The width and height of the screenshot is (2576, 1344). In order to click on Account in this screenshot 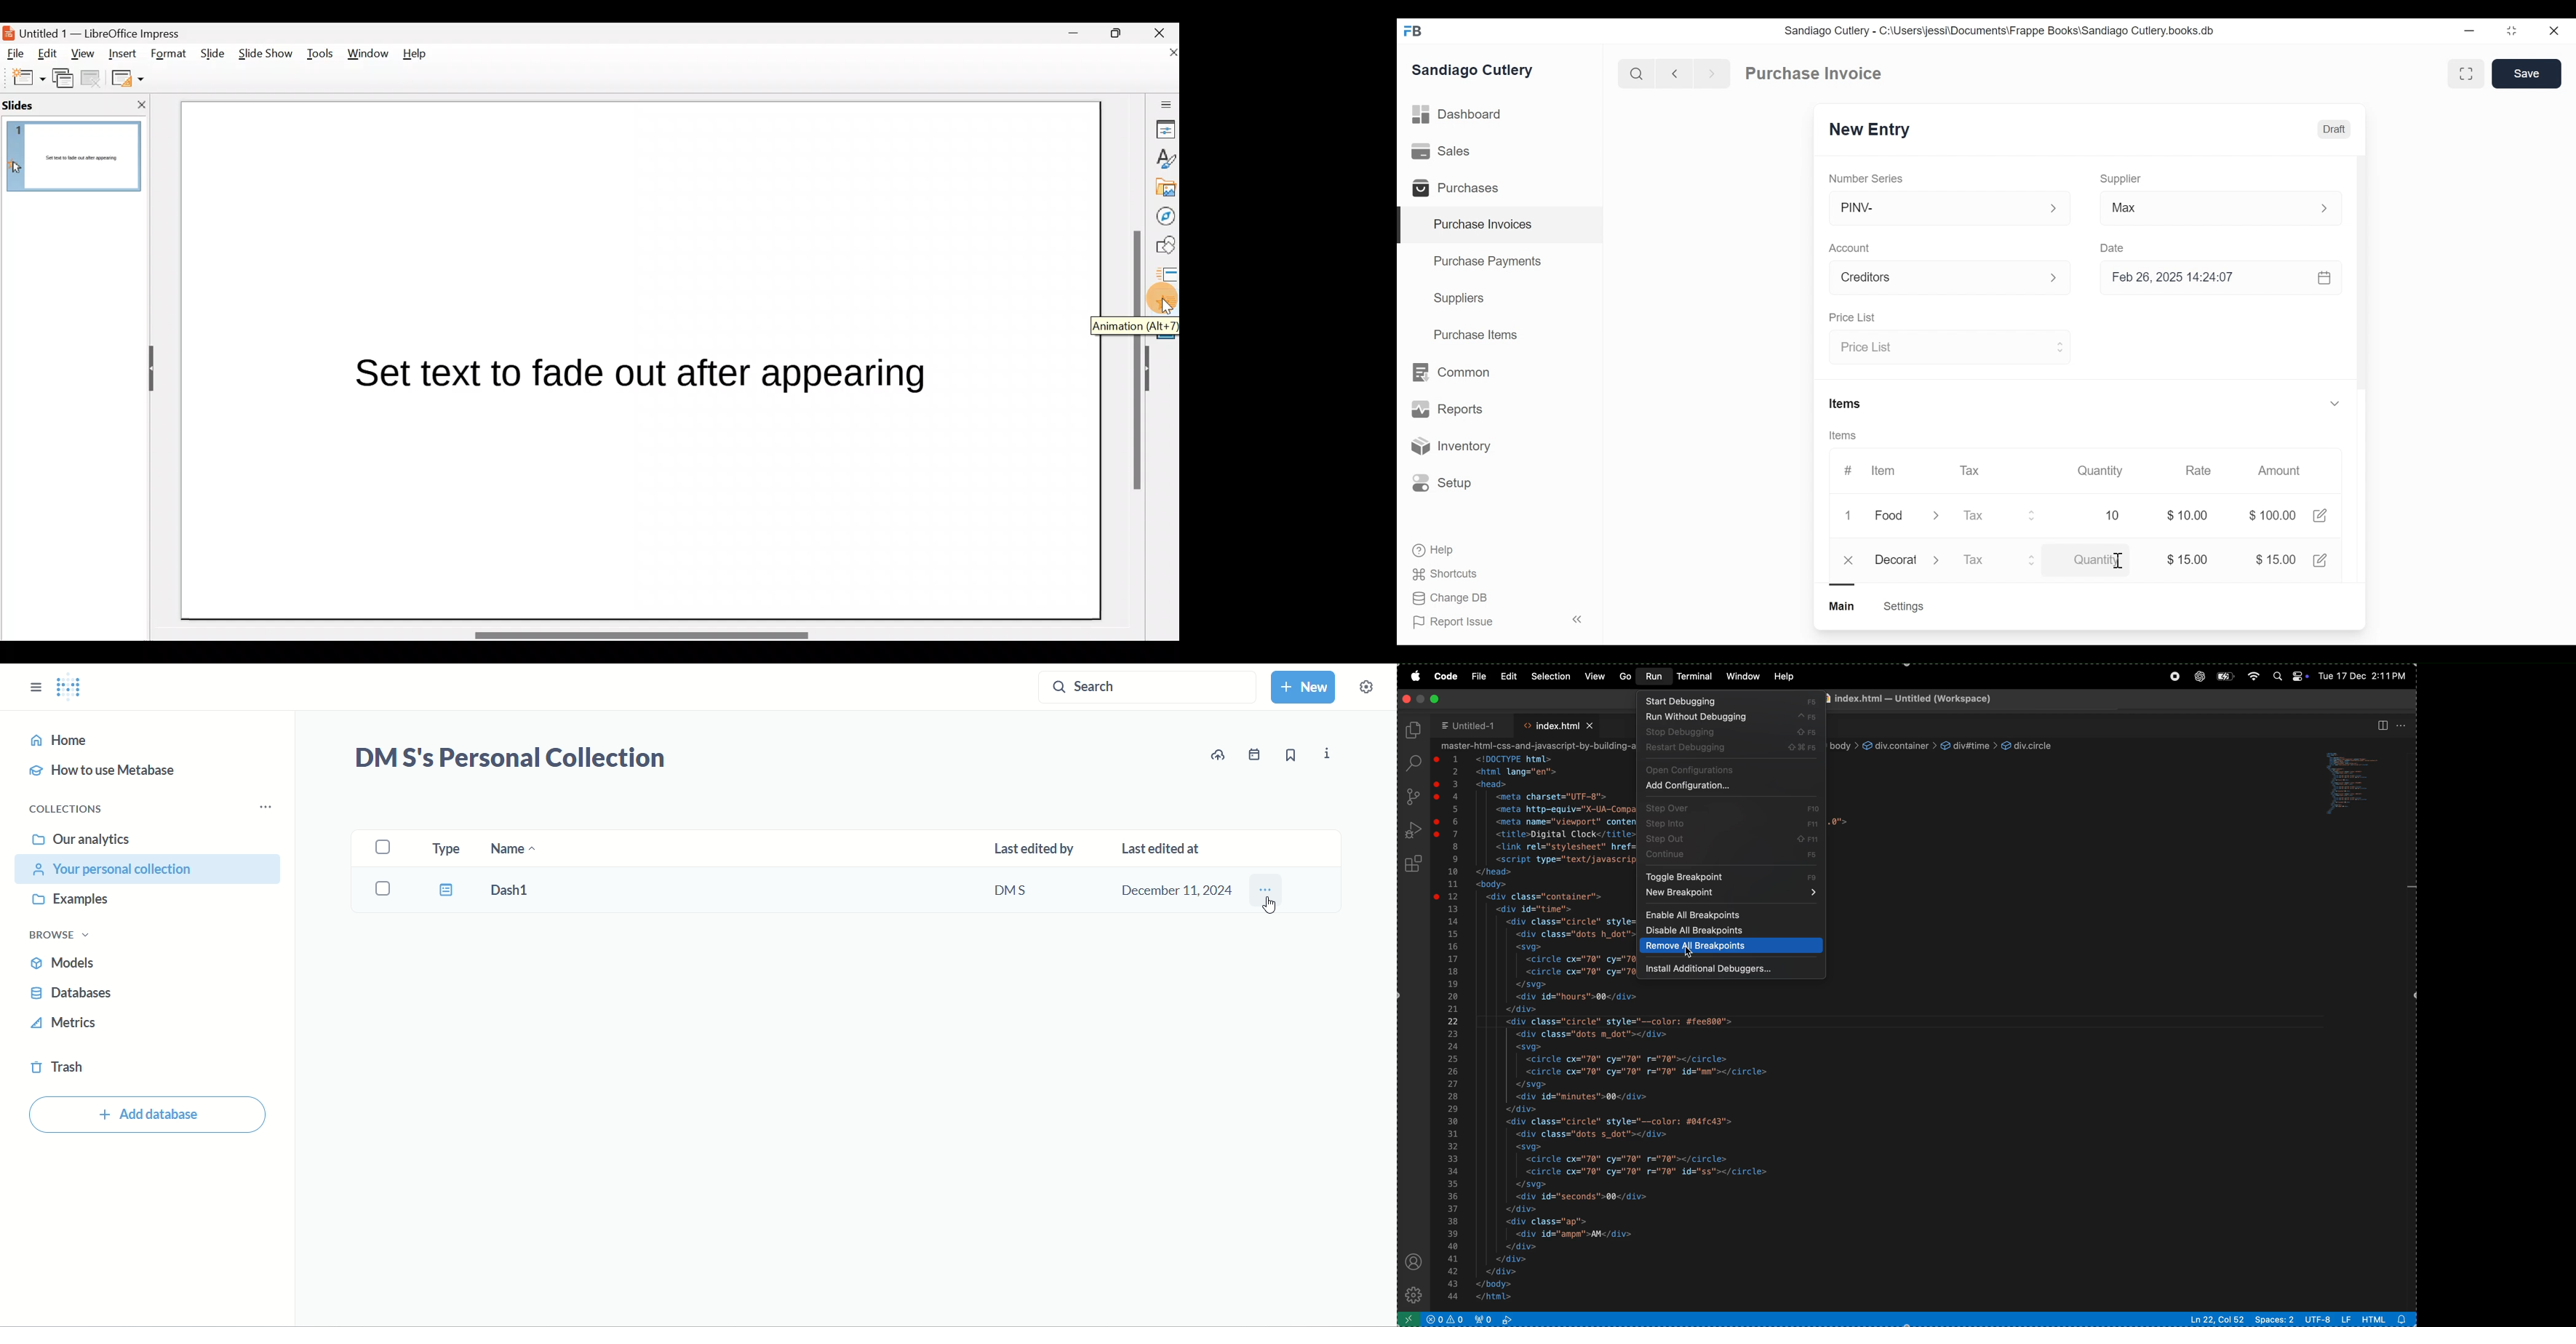, I will do `click(1852, 249)`.